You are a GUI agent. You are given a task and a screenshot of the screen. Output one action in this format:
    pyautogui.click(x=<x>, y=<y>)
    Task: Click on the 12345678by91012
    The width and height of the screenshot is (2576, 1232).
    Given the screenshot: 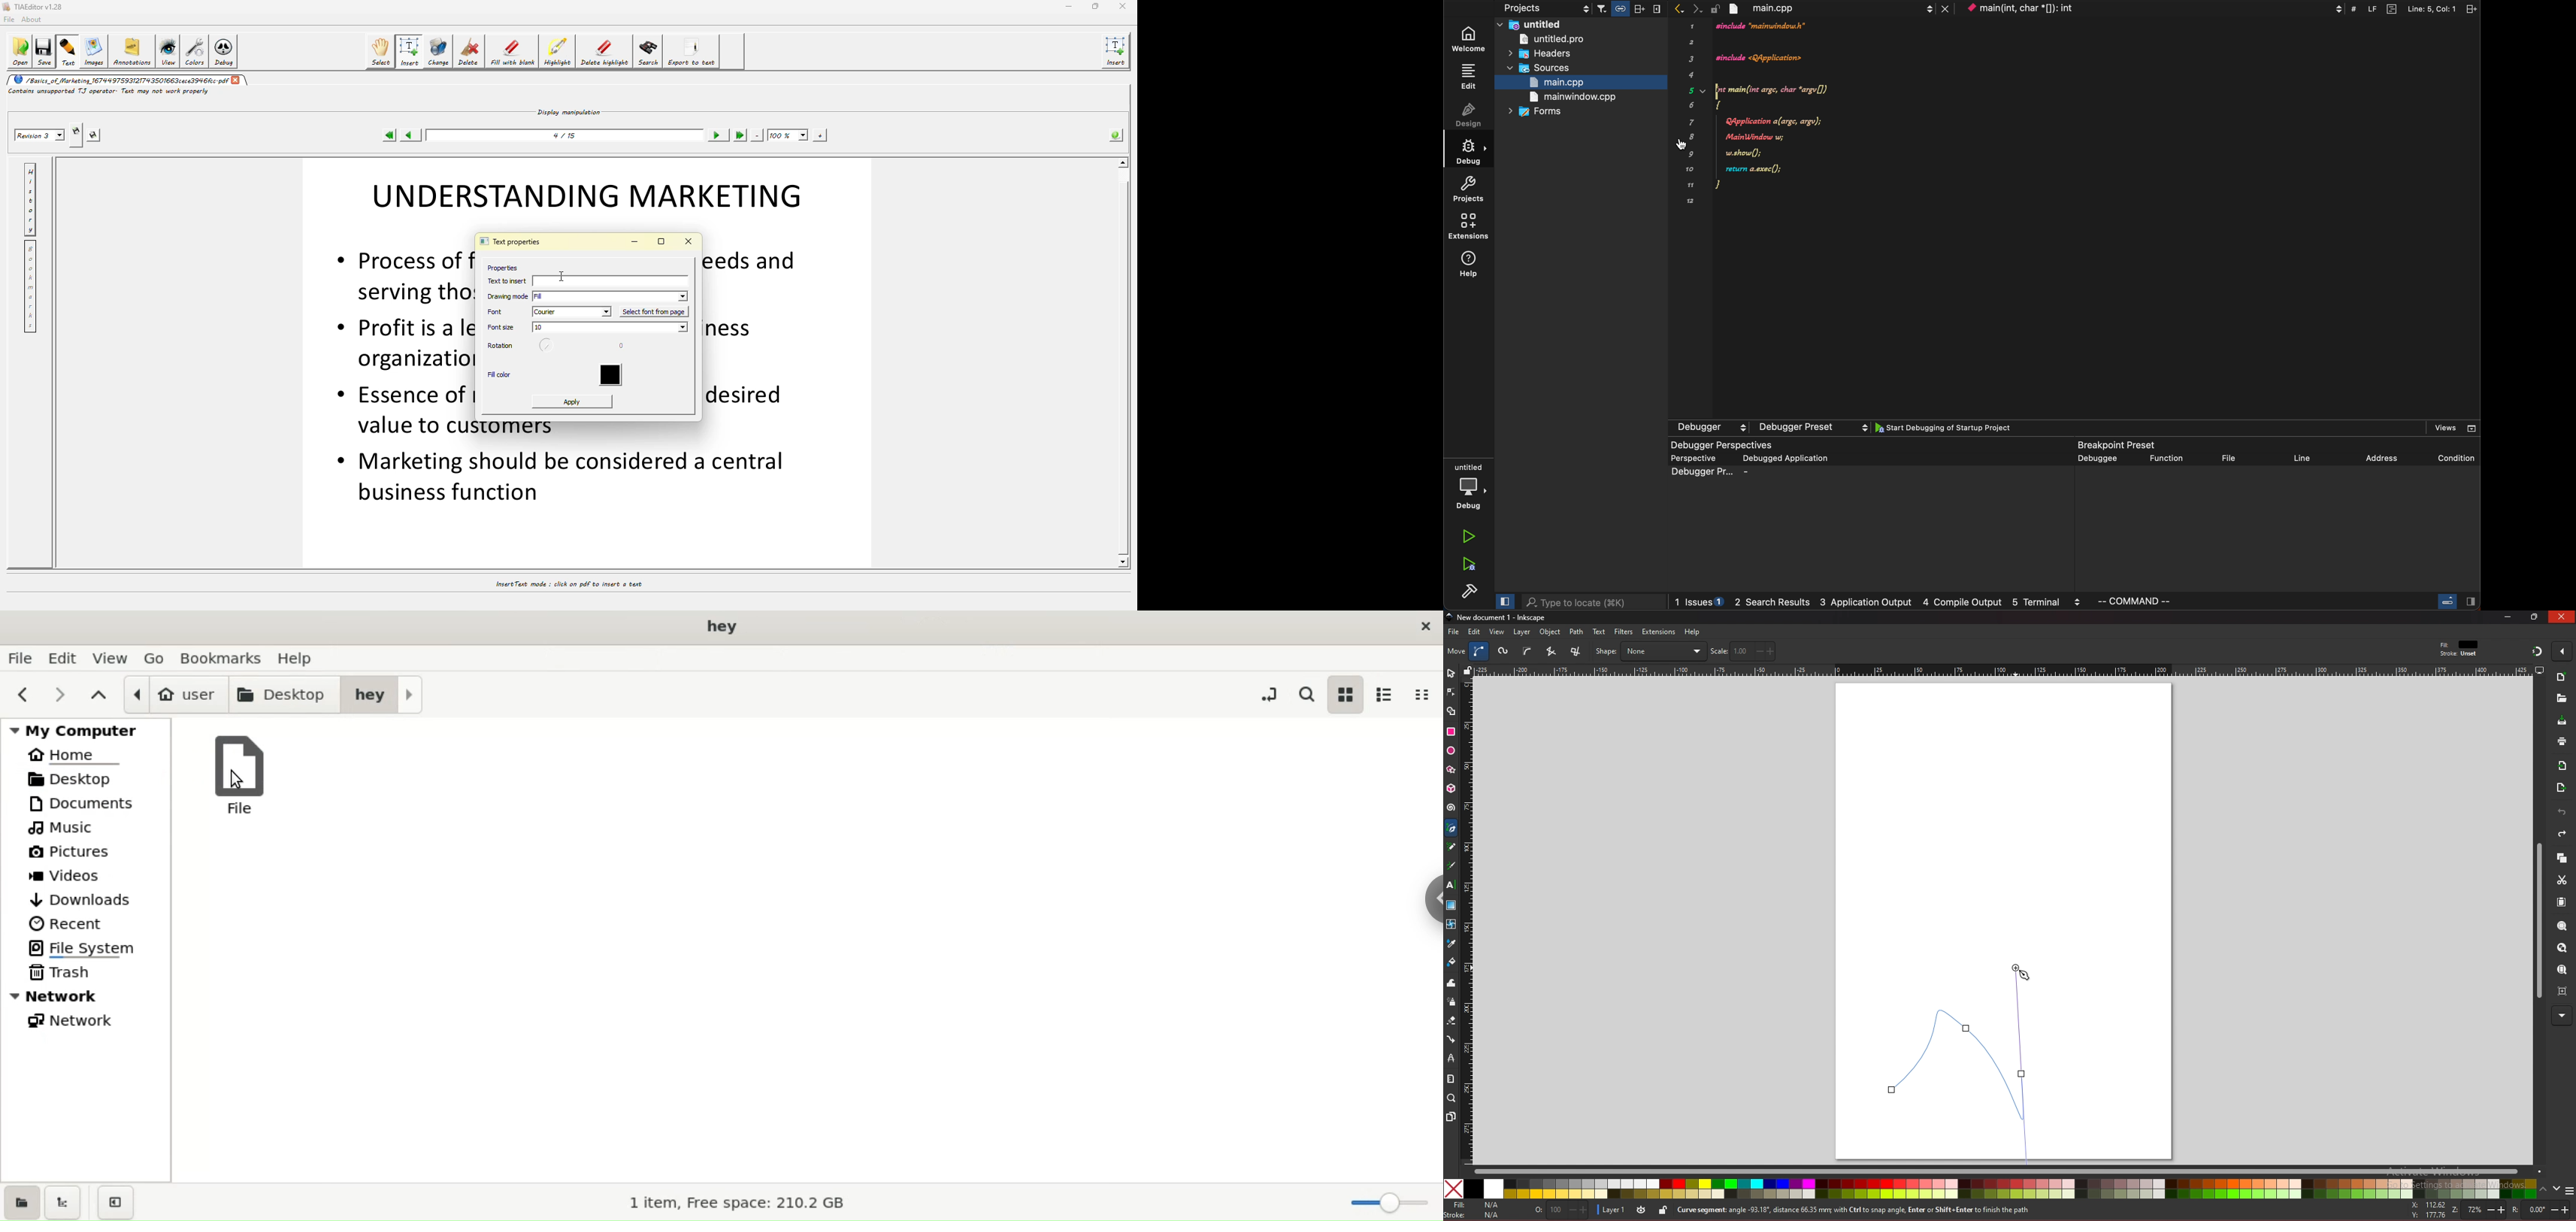 What is the action you would take?
    pyautogui.click(x=1690, y=114)
    